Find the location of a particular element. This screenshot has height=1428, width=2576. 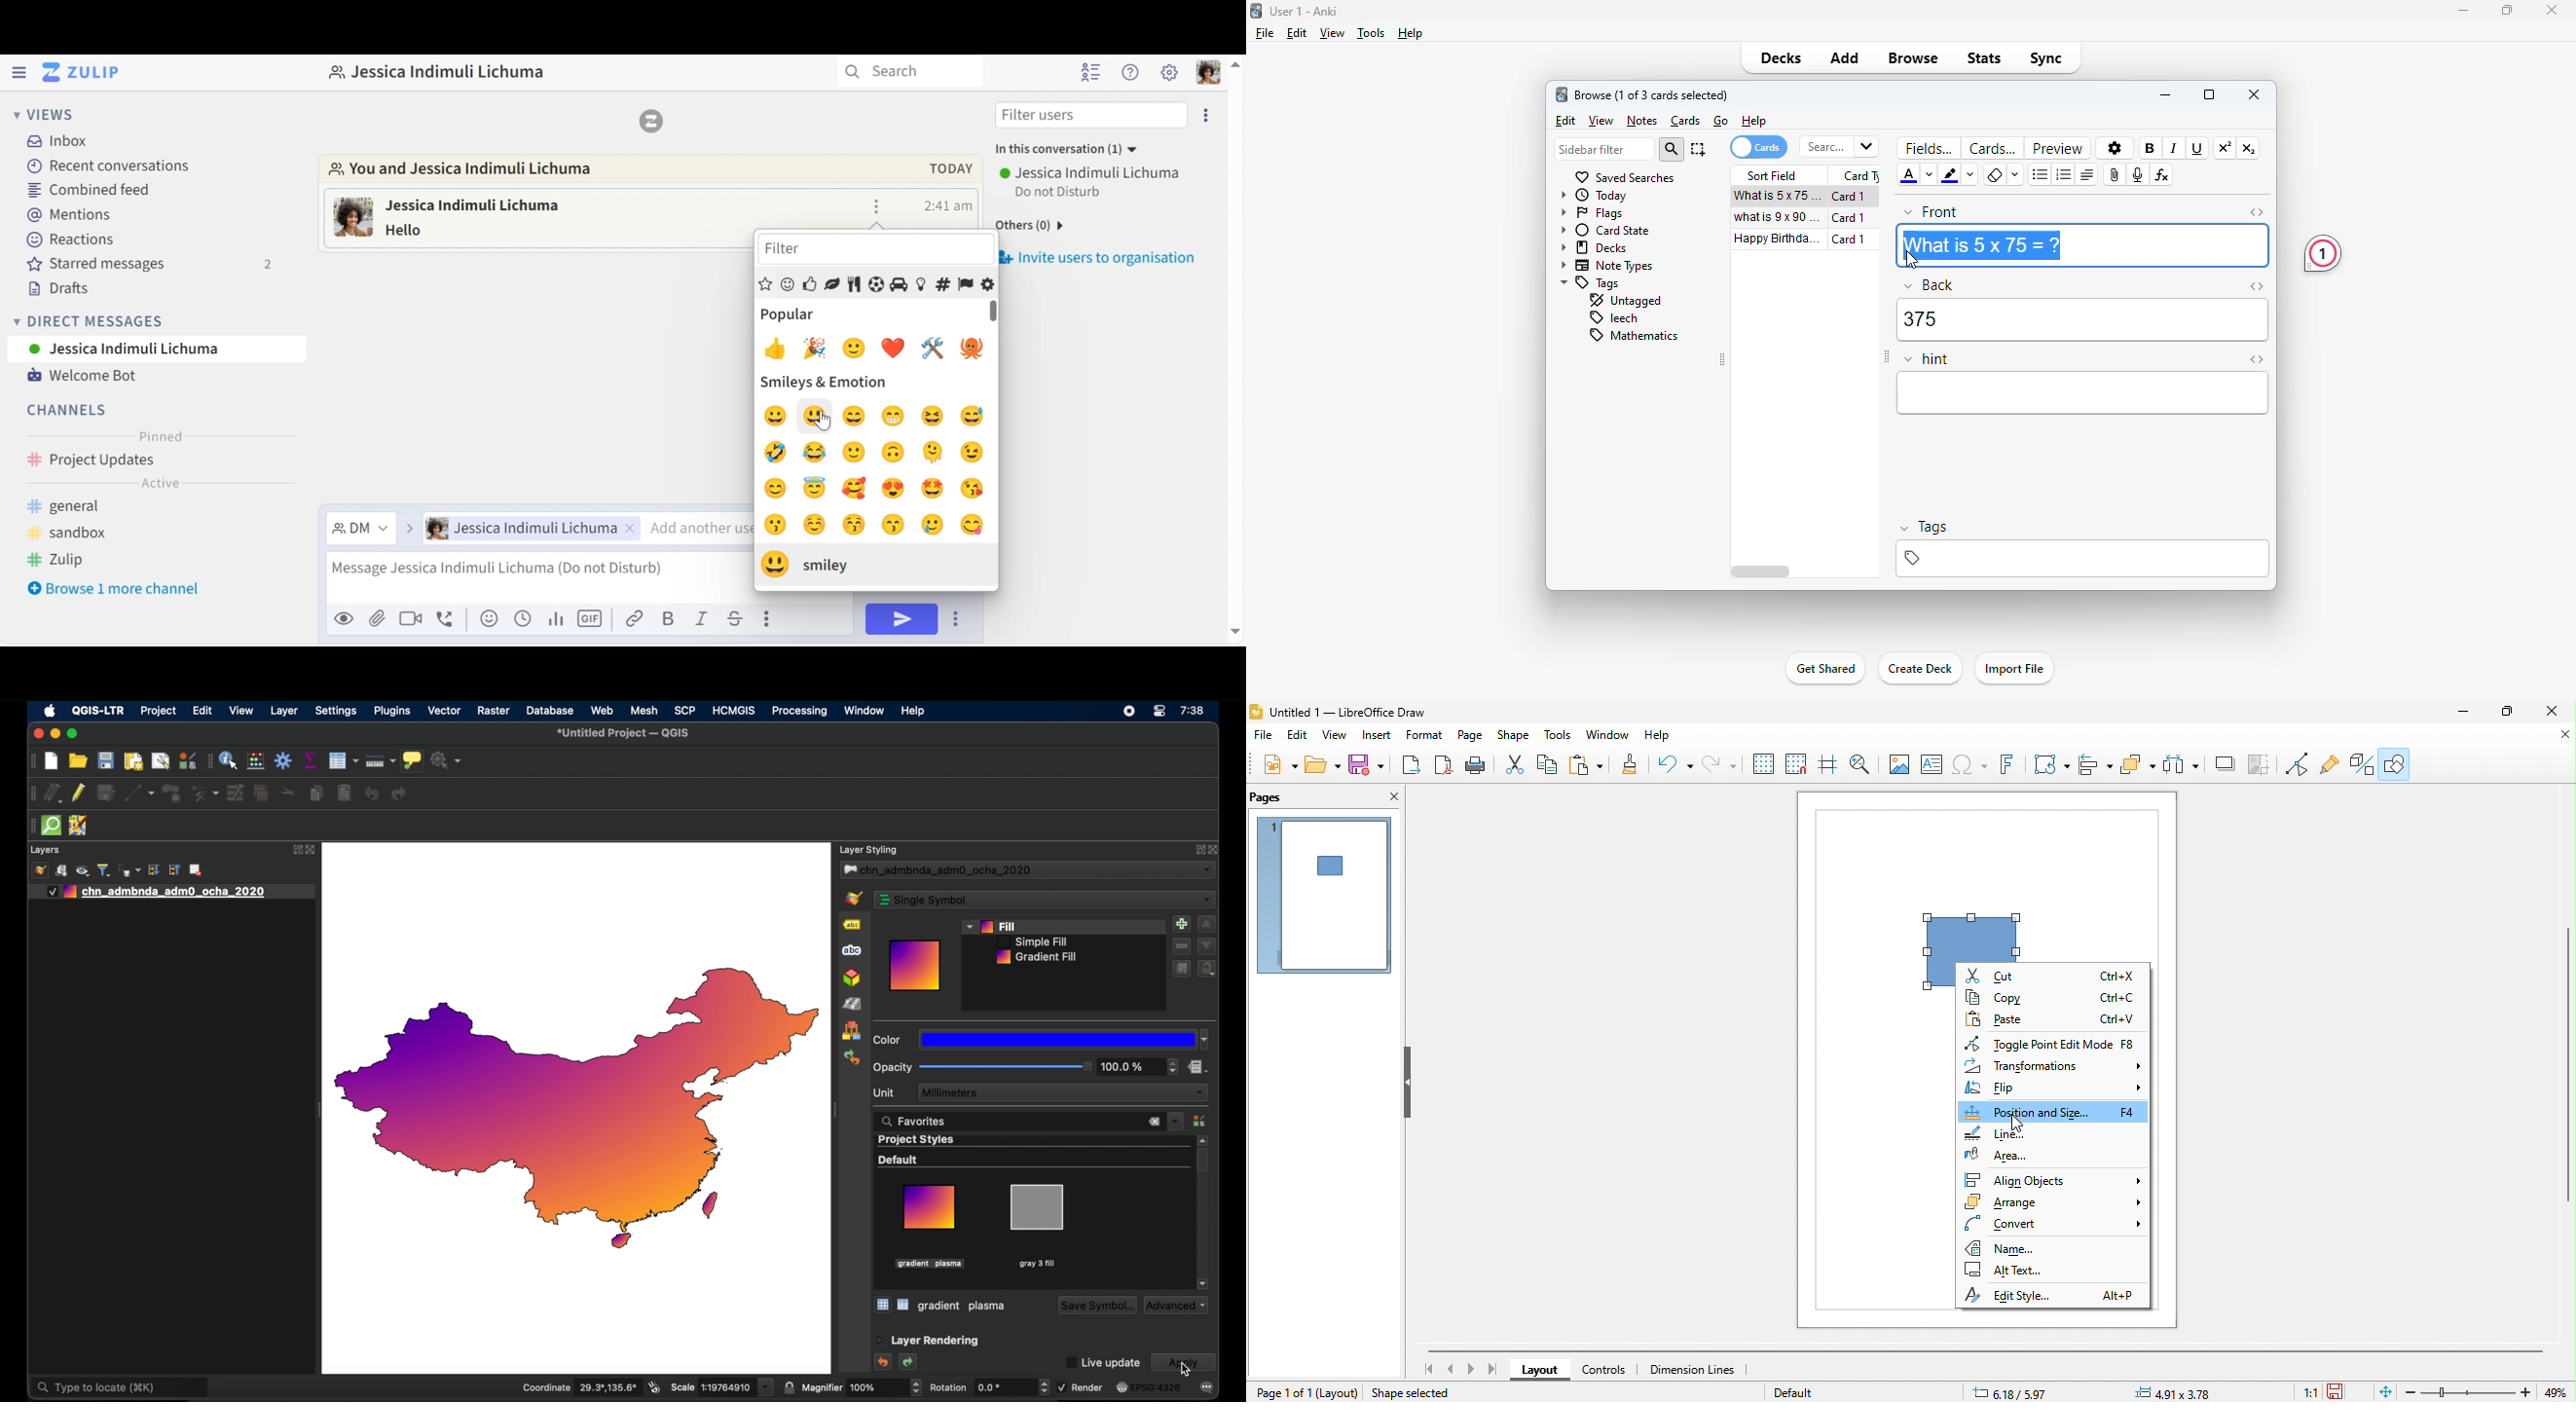

toggle HTML editor is located at coordinates (2256, 287).